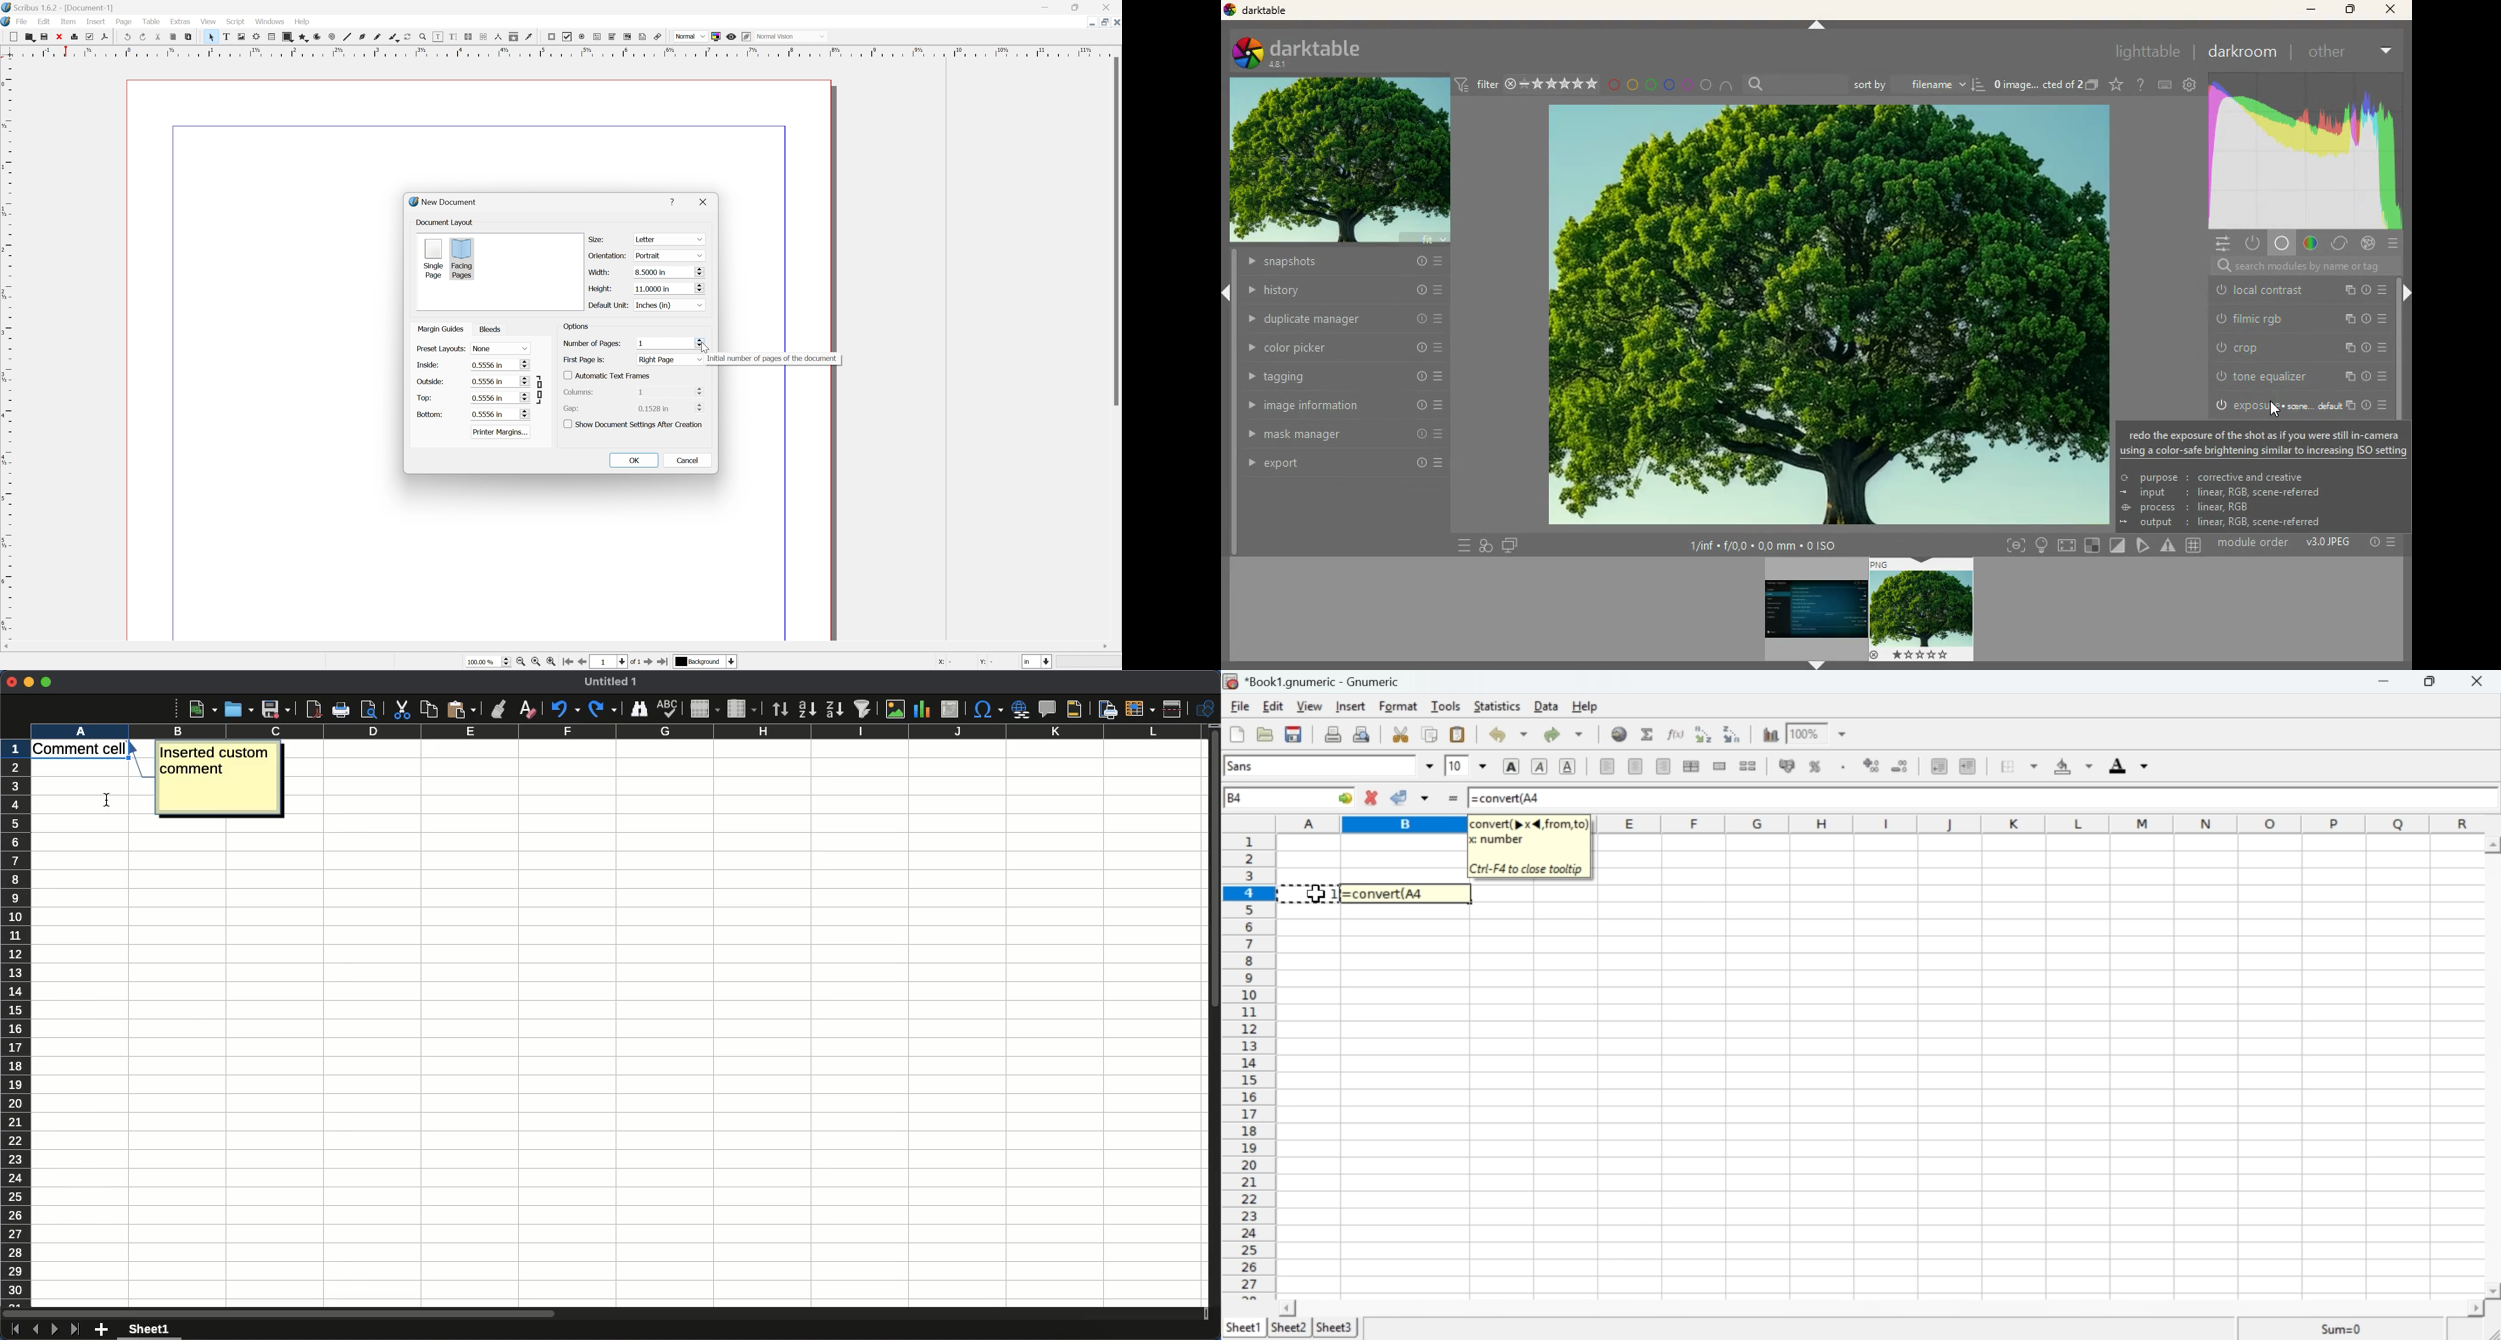  I want to click on color, so click(2305, 150).